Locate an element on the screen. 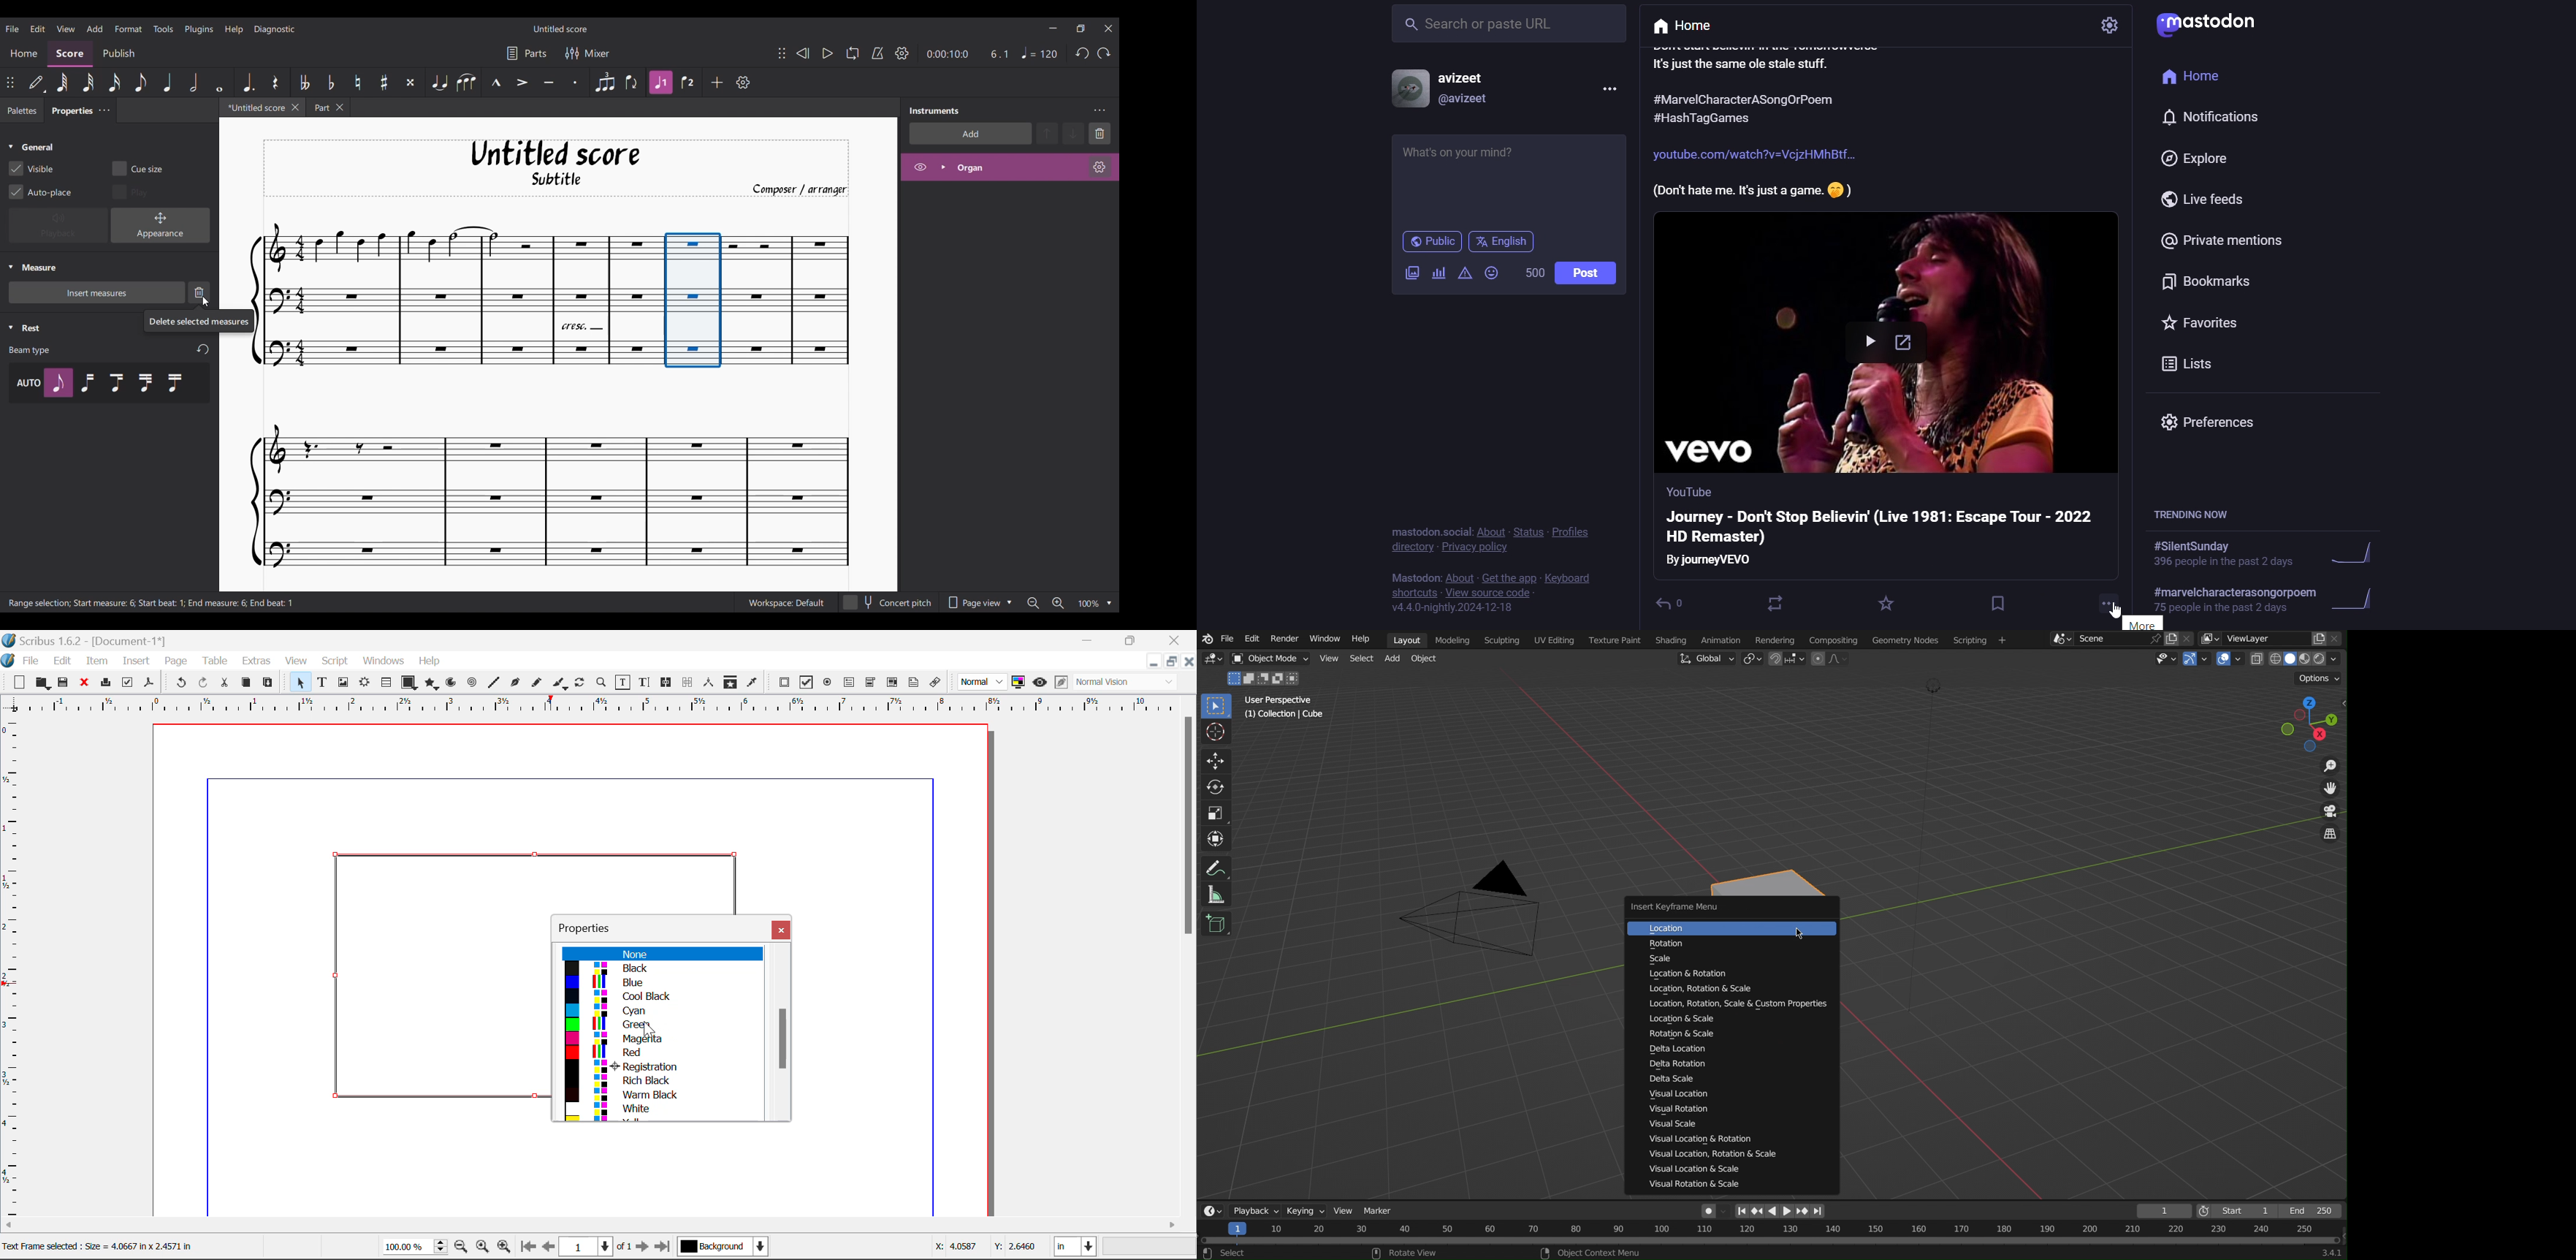 The width and height of the screenshot is (2576, 1260). Extras is located at coordinates (258, 661).